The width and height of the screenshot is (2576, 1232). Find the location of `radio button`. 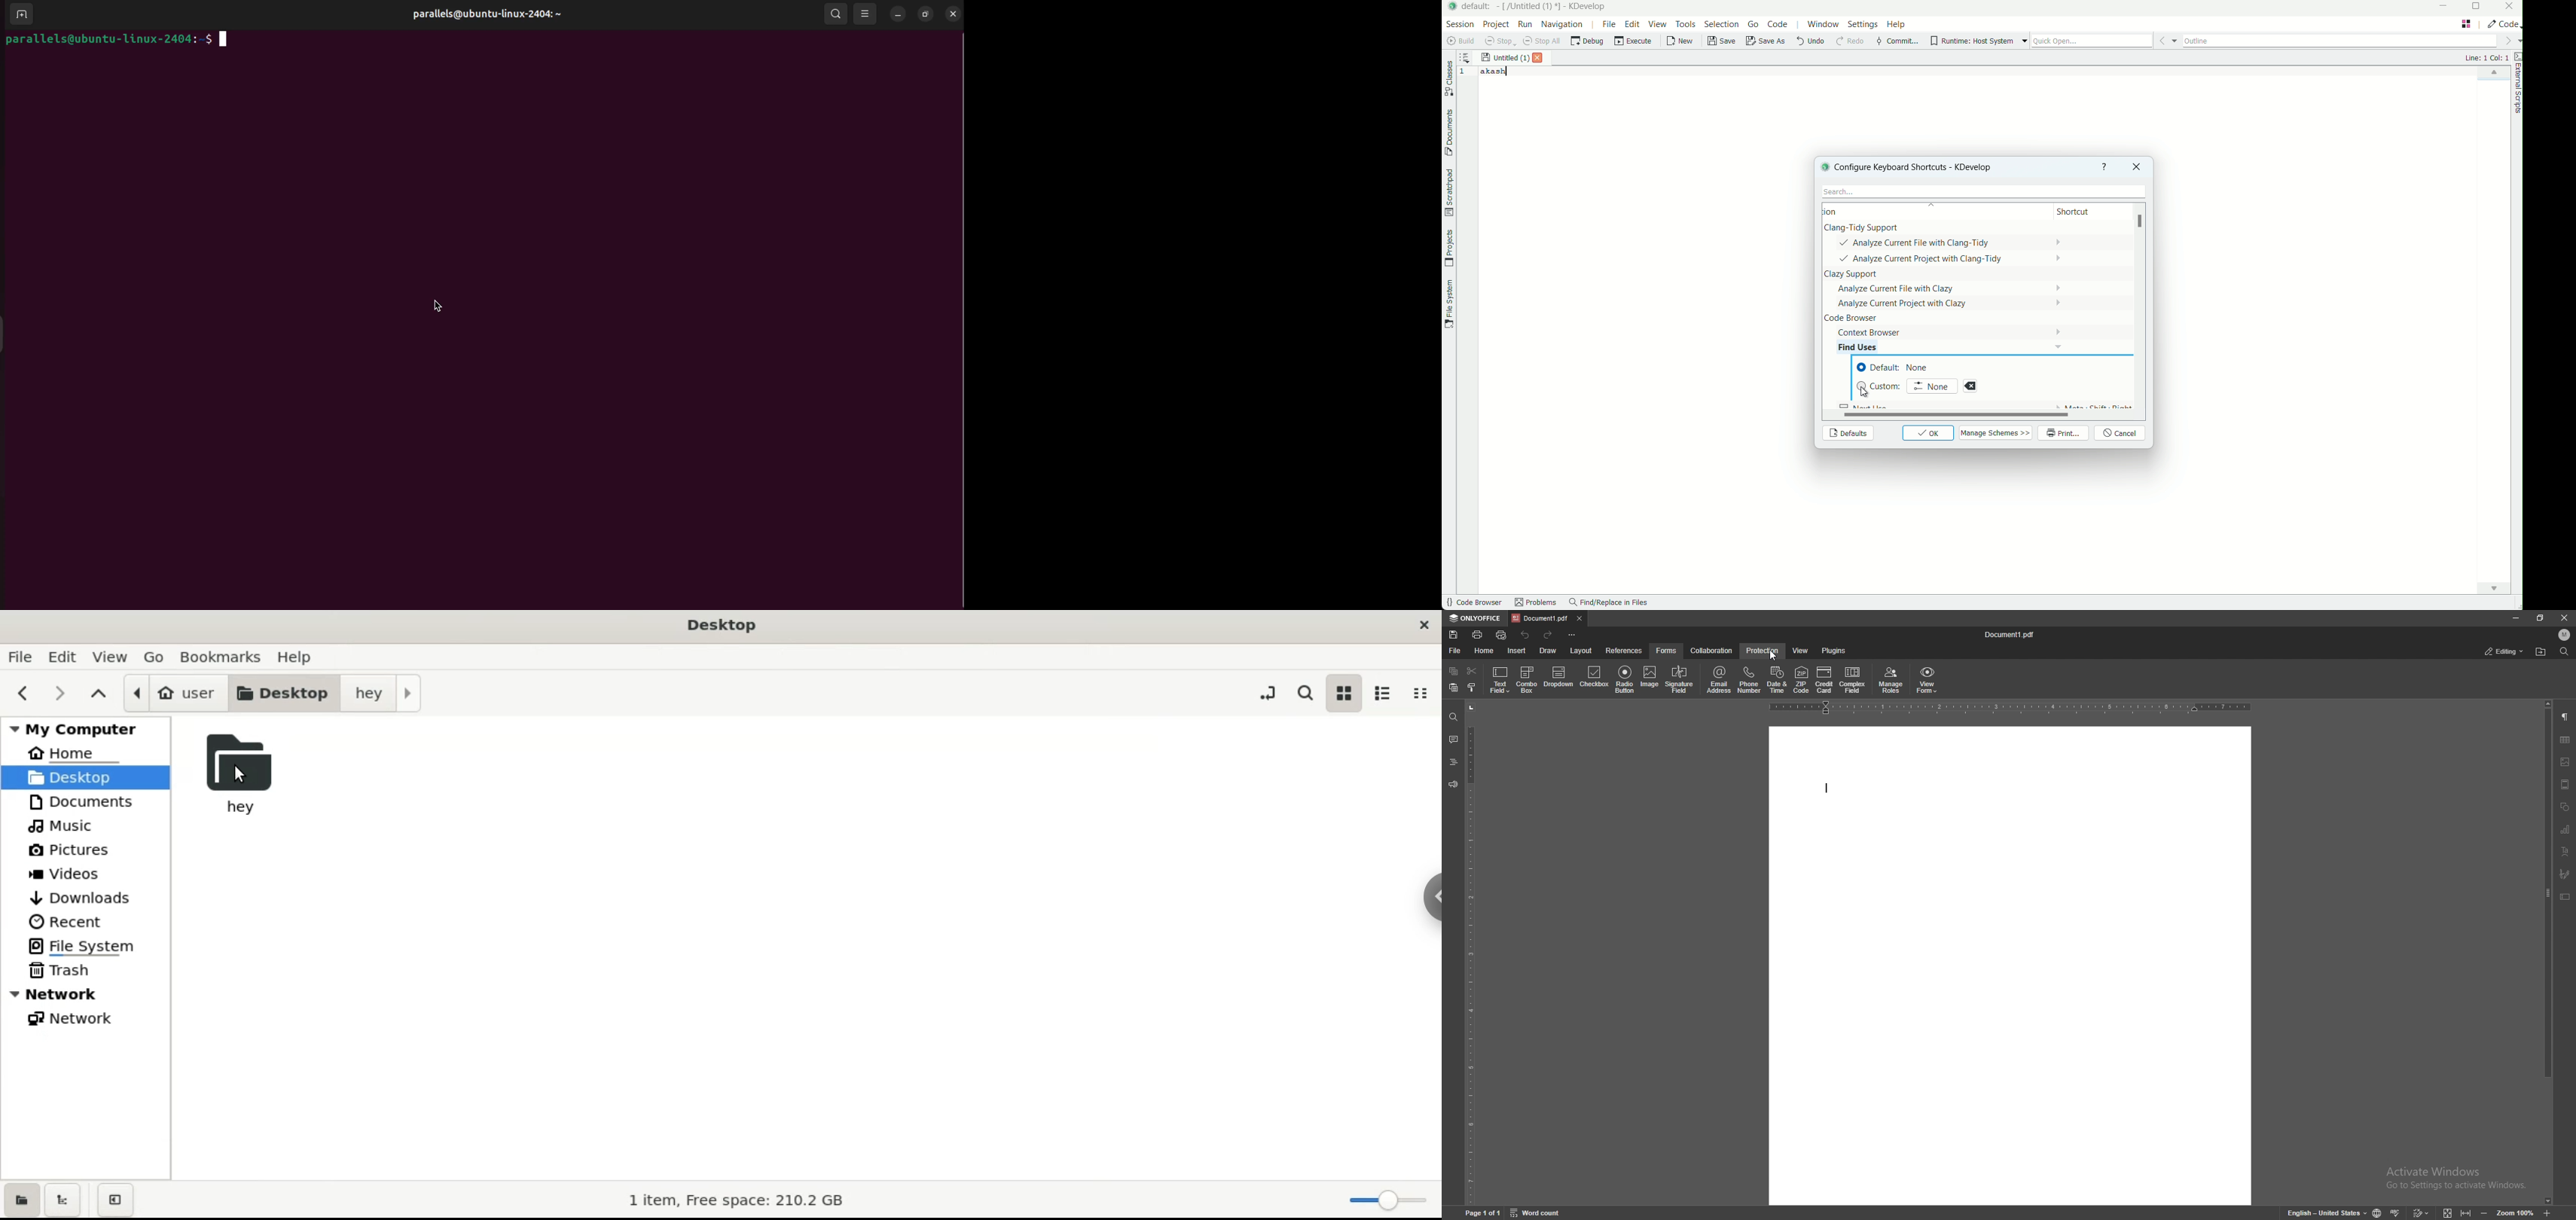

radio button is located at coordinates (1625, 679).